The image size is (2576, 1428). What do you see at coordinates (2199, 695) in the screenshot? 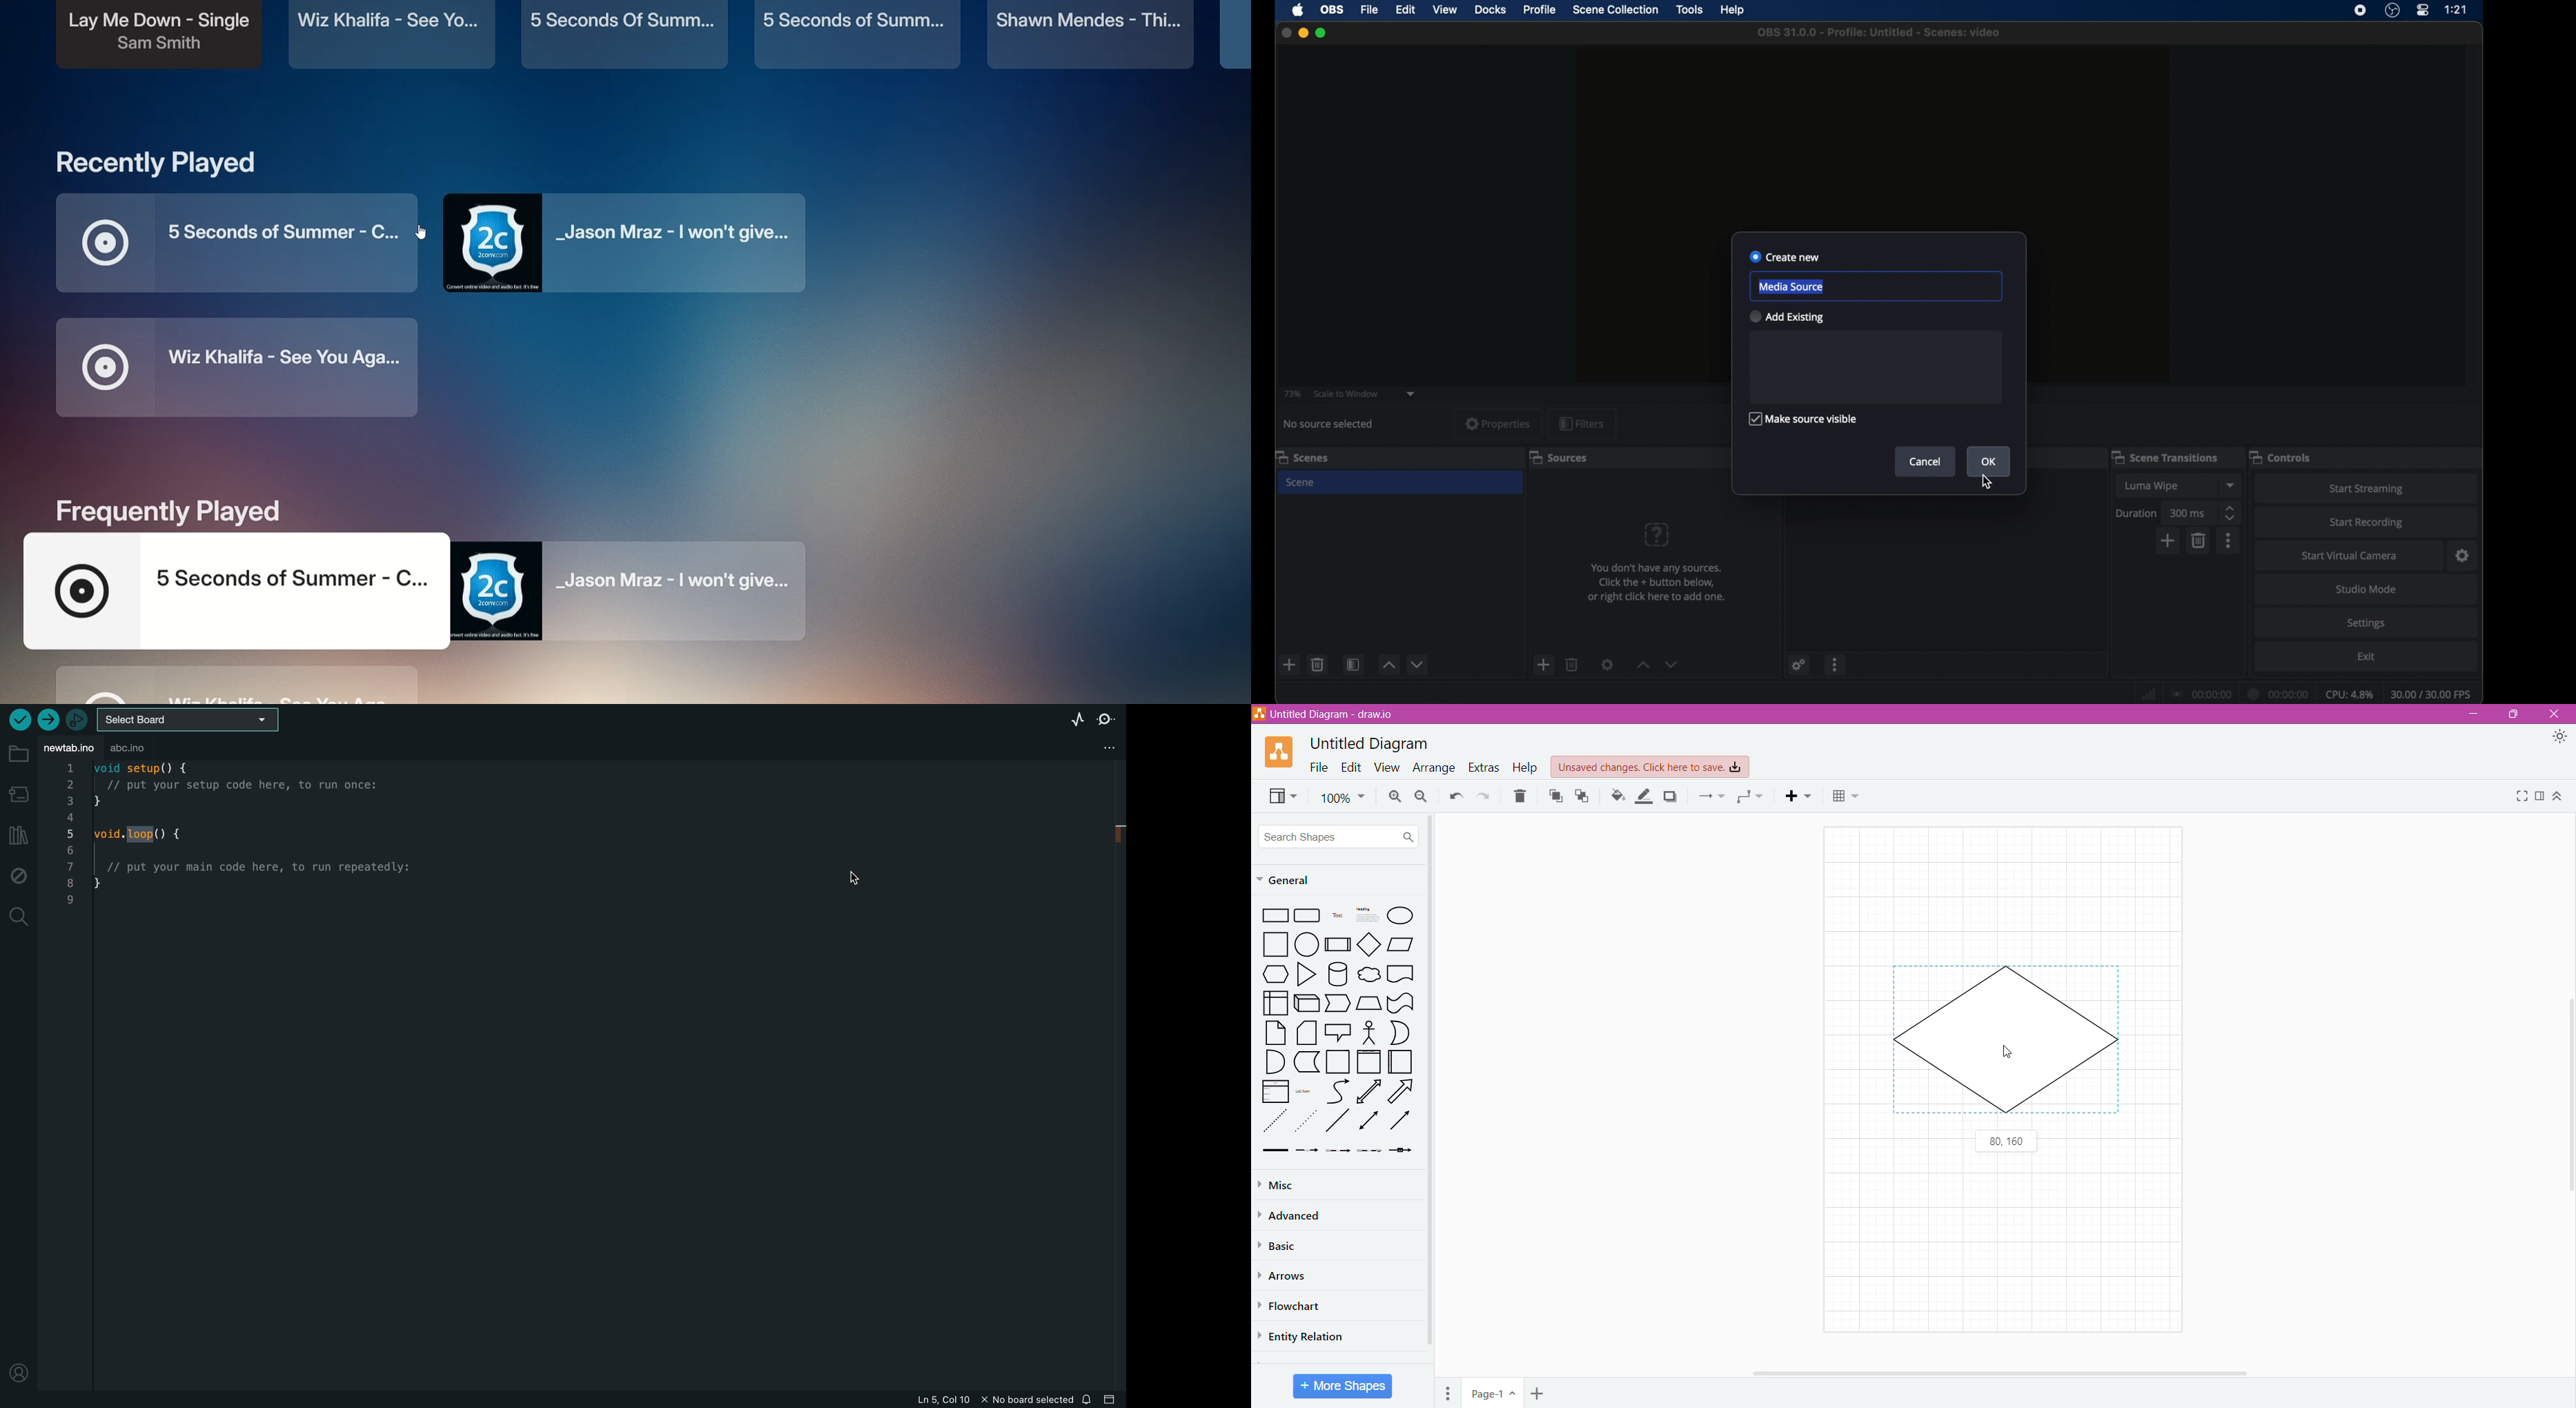
I see `connection` at bounding box center [2199, 695].